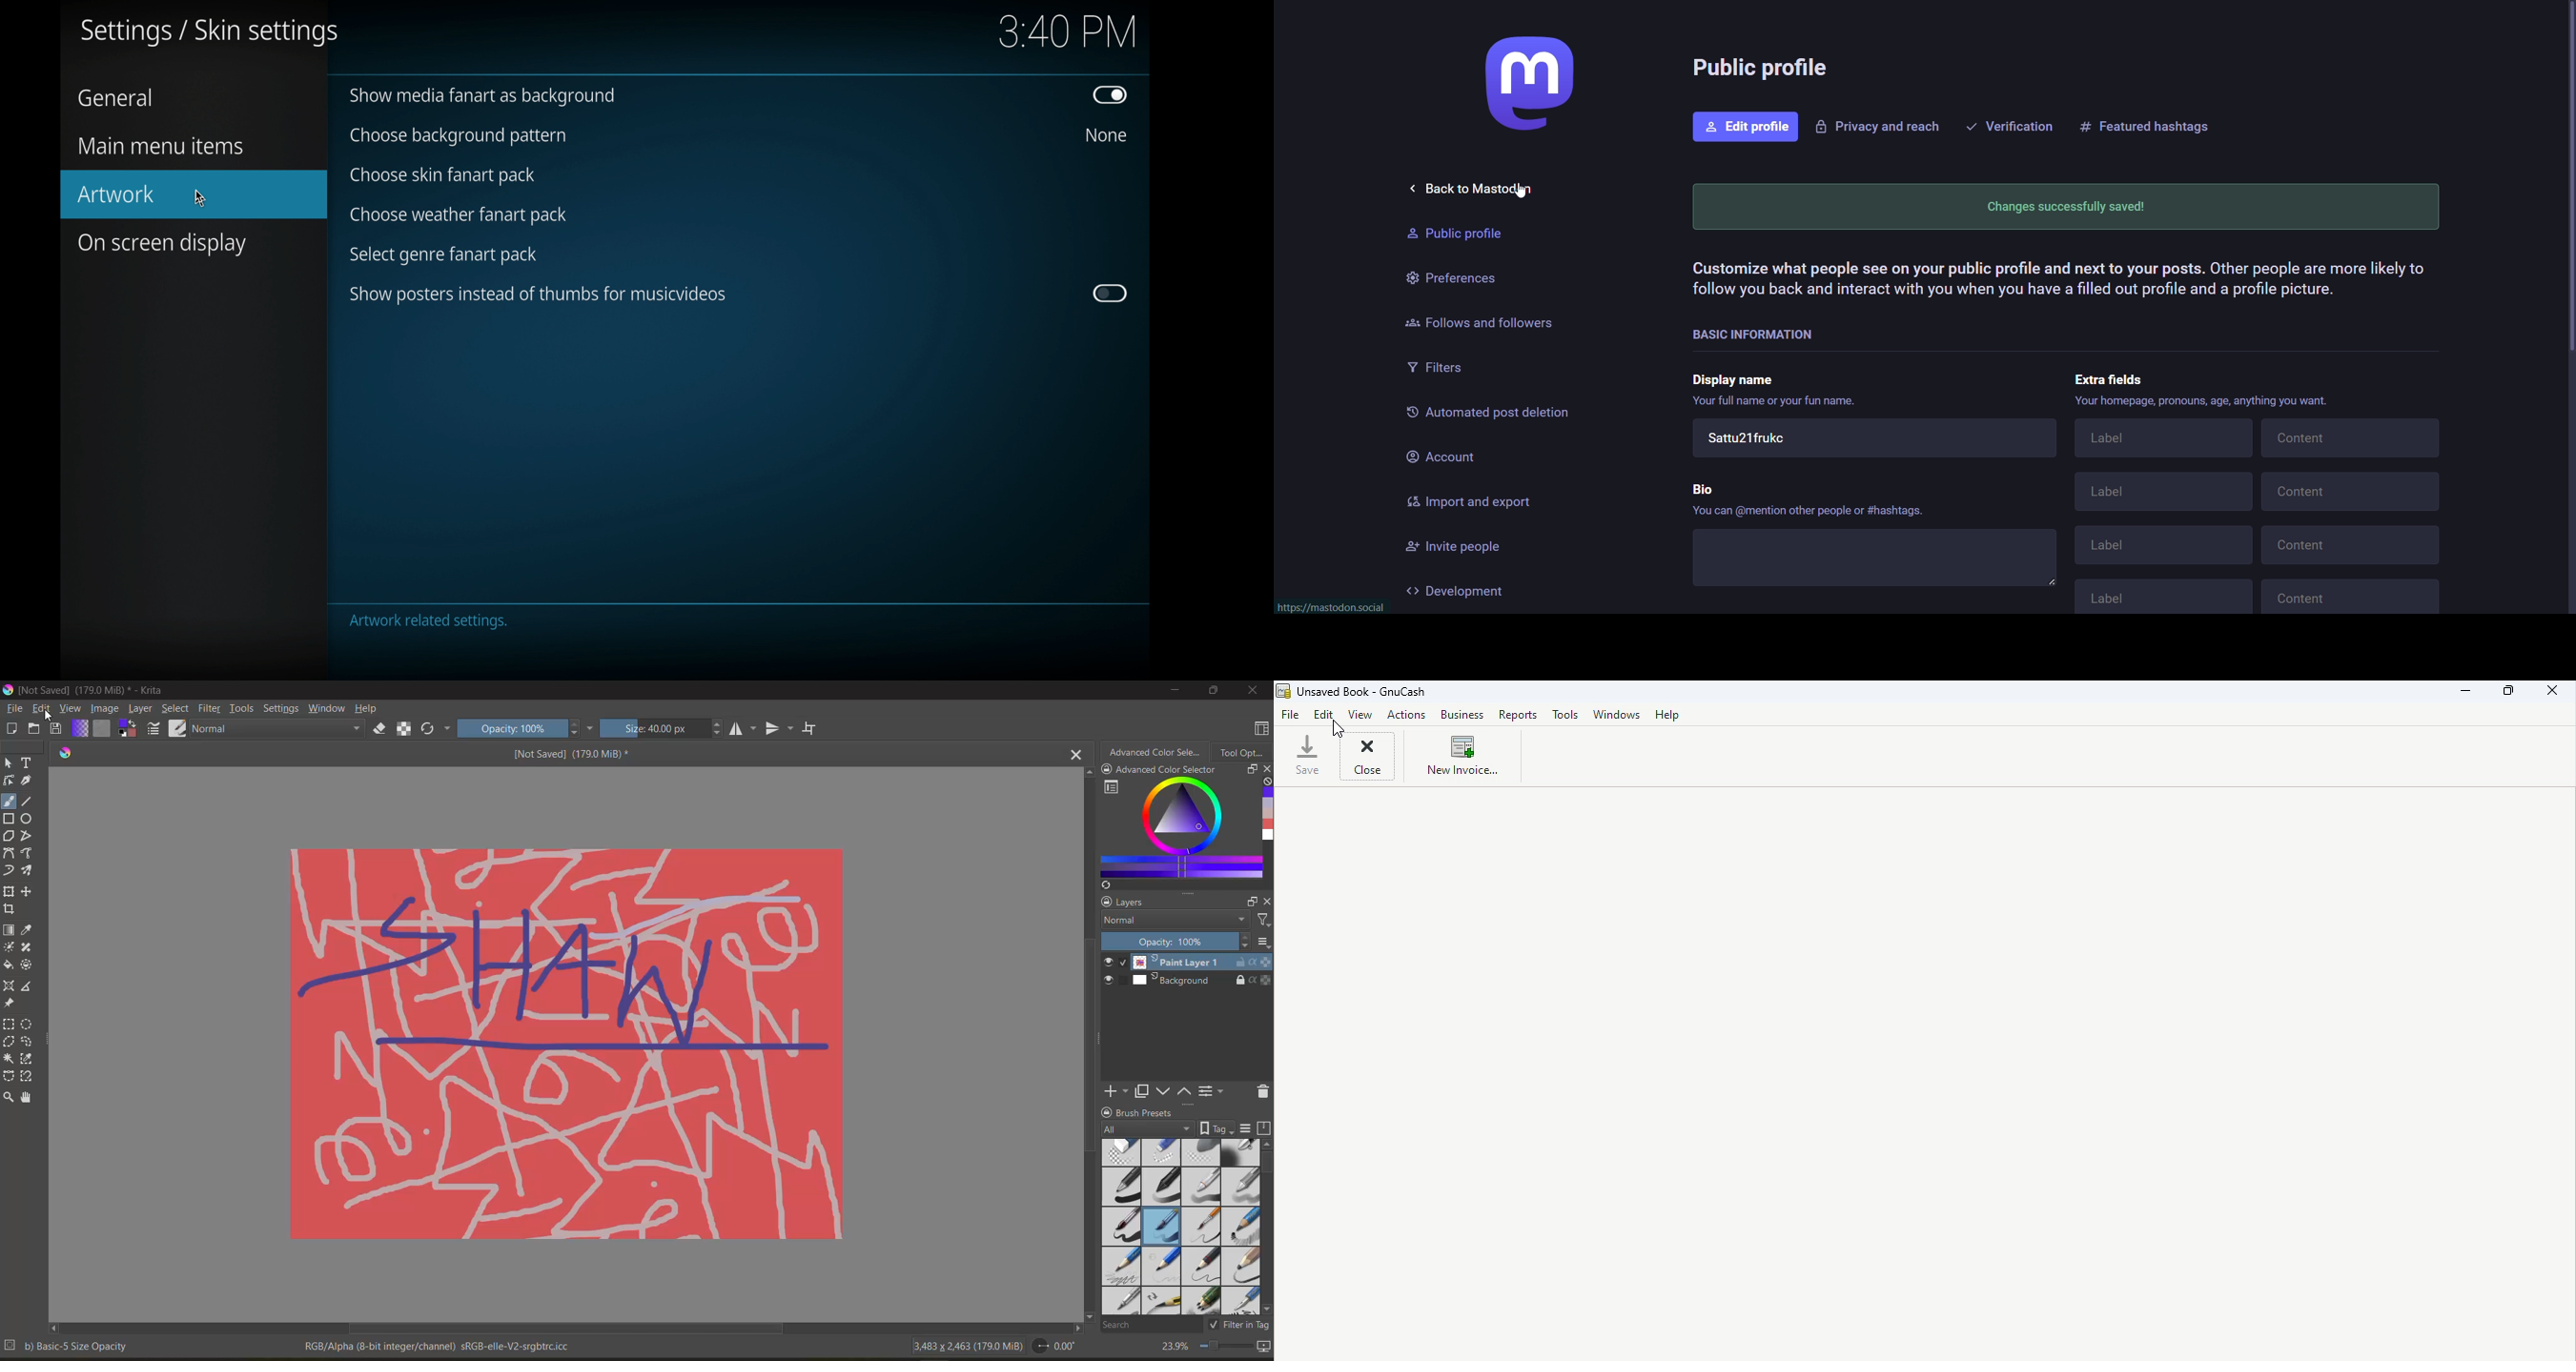 This screenshot has width=2576, height=1372. I want to click on RGB/Alpha (8-bit integer/channel) sRGB-elle-V2-srgbtrc.icc, so click(439, 1346).